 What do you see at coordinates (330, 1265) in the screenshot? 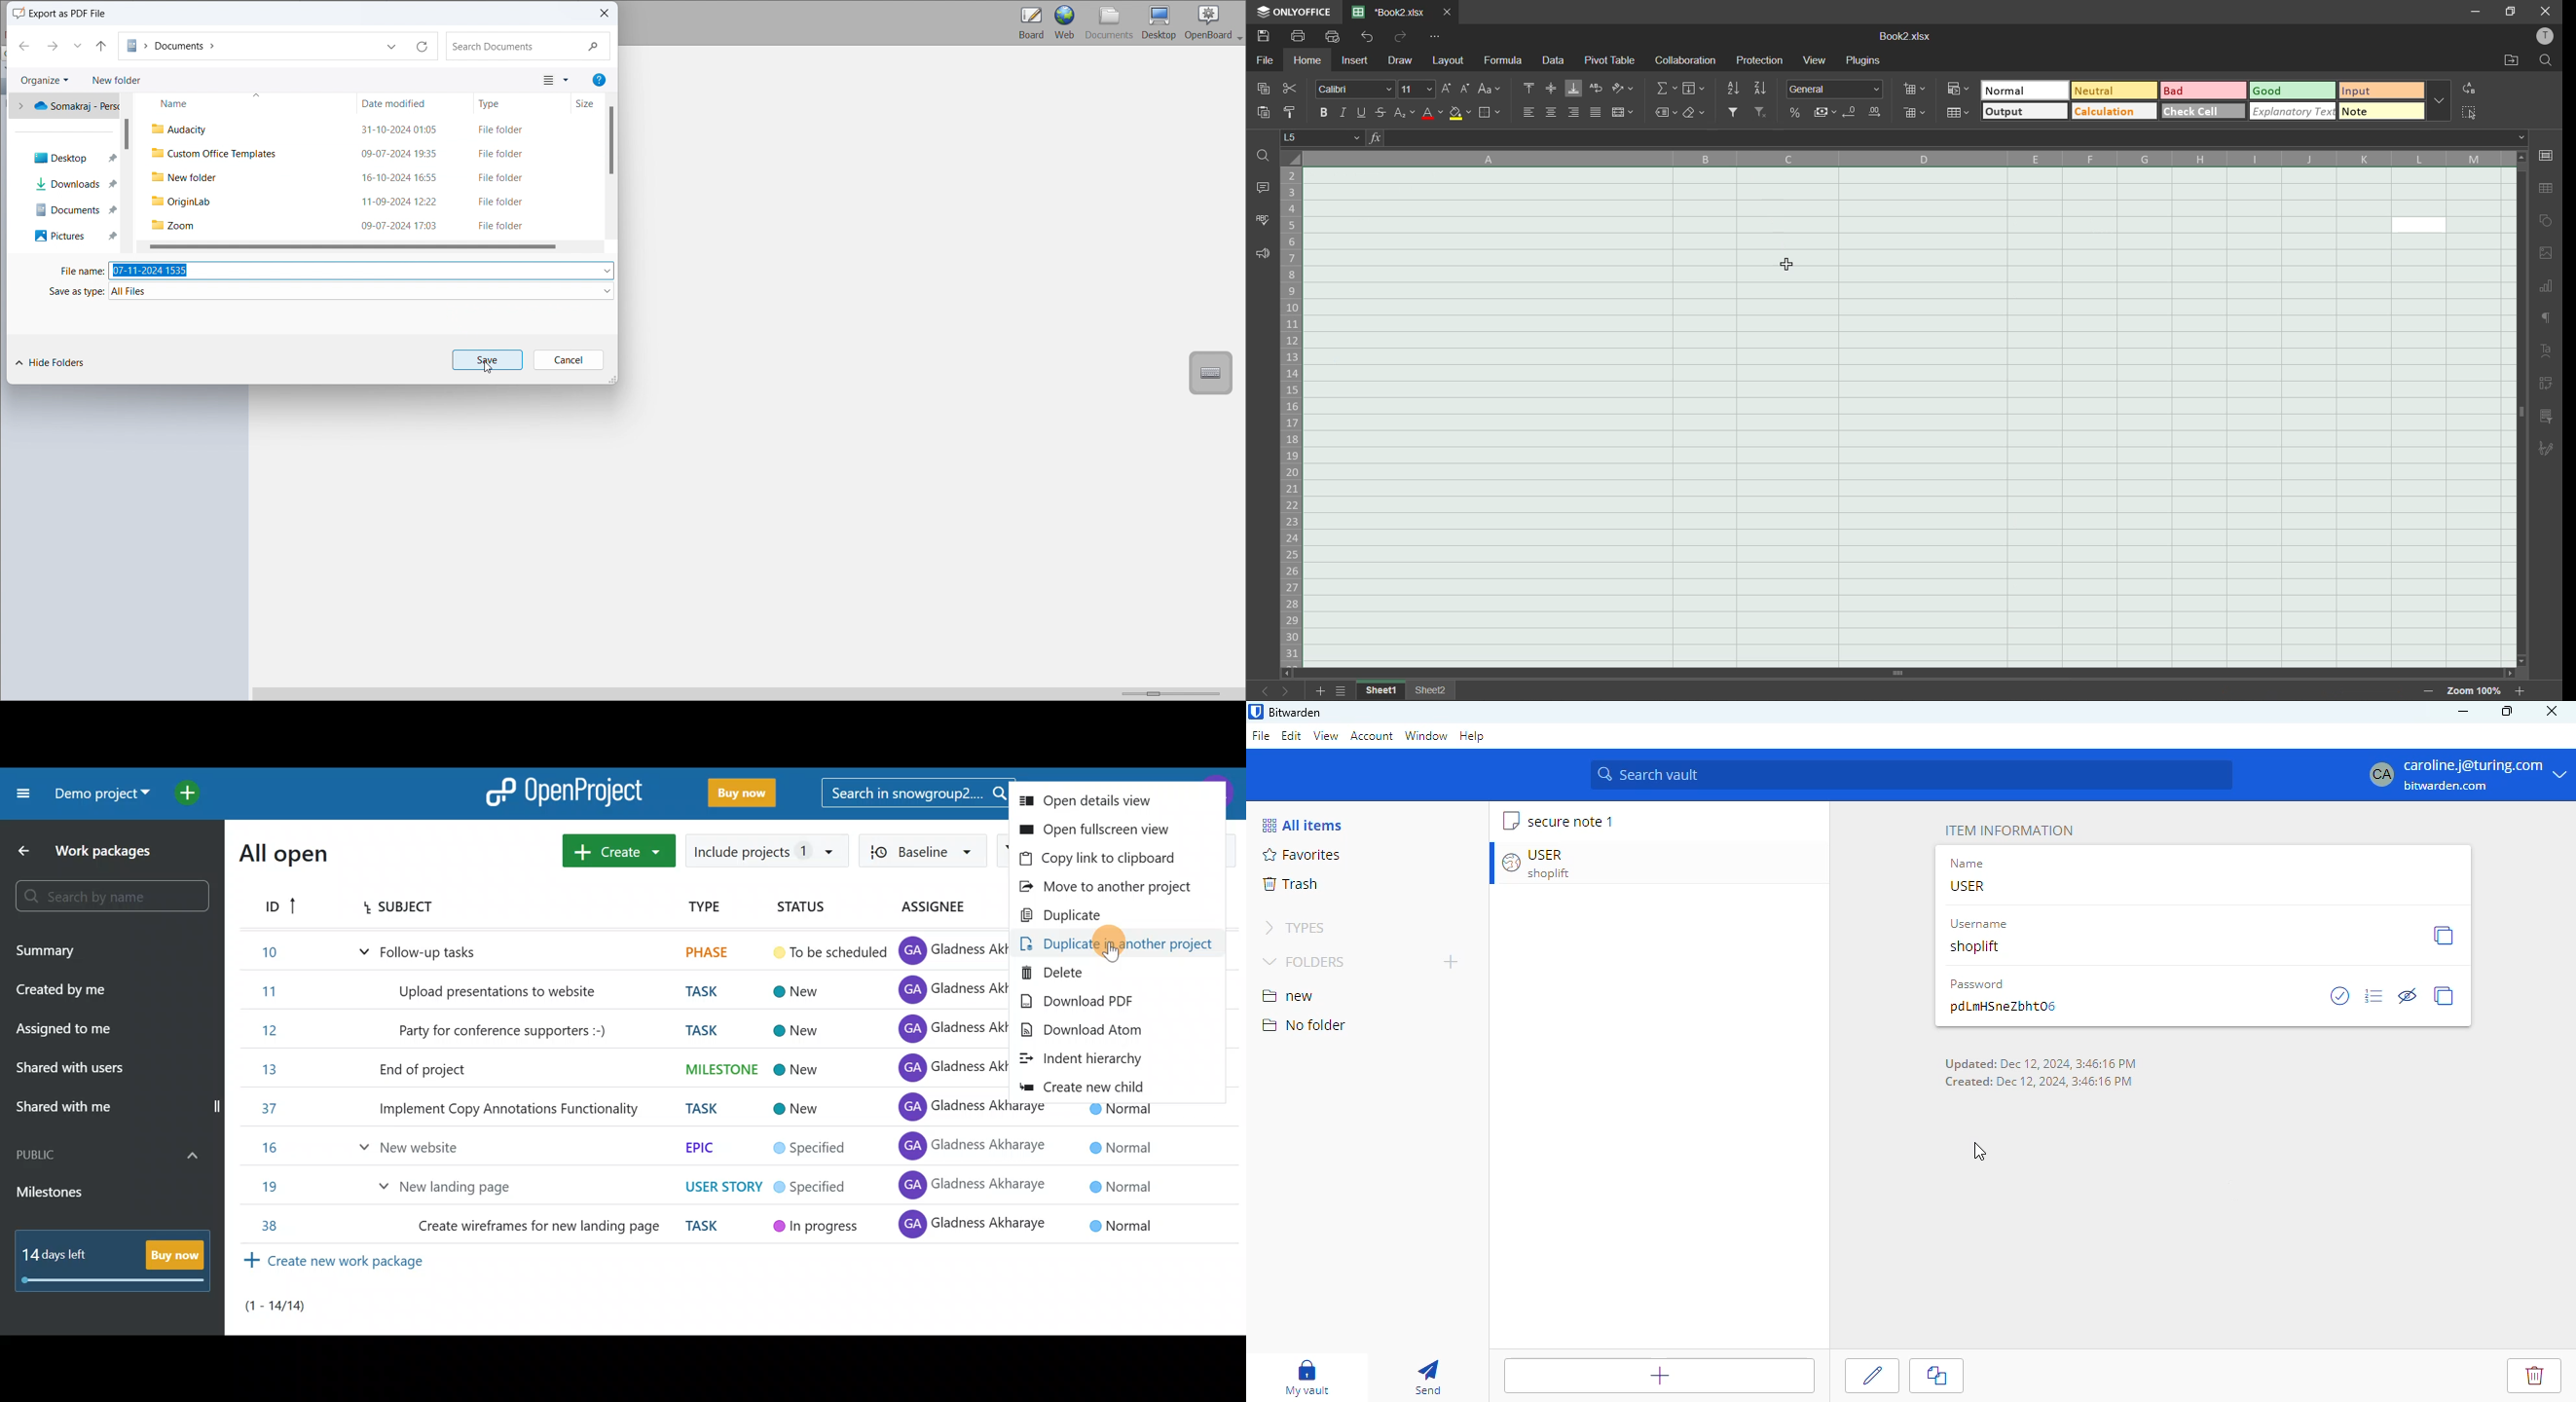
I see `Create new work package` at bounding box center [330, 1265].